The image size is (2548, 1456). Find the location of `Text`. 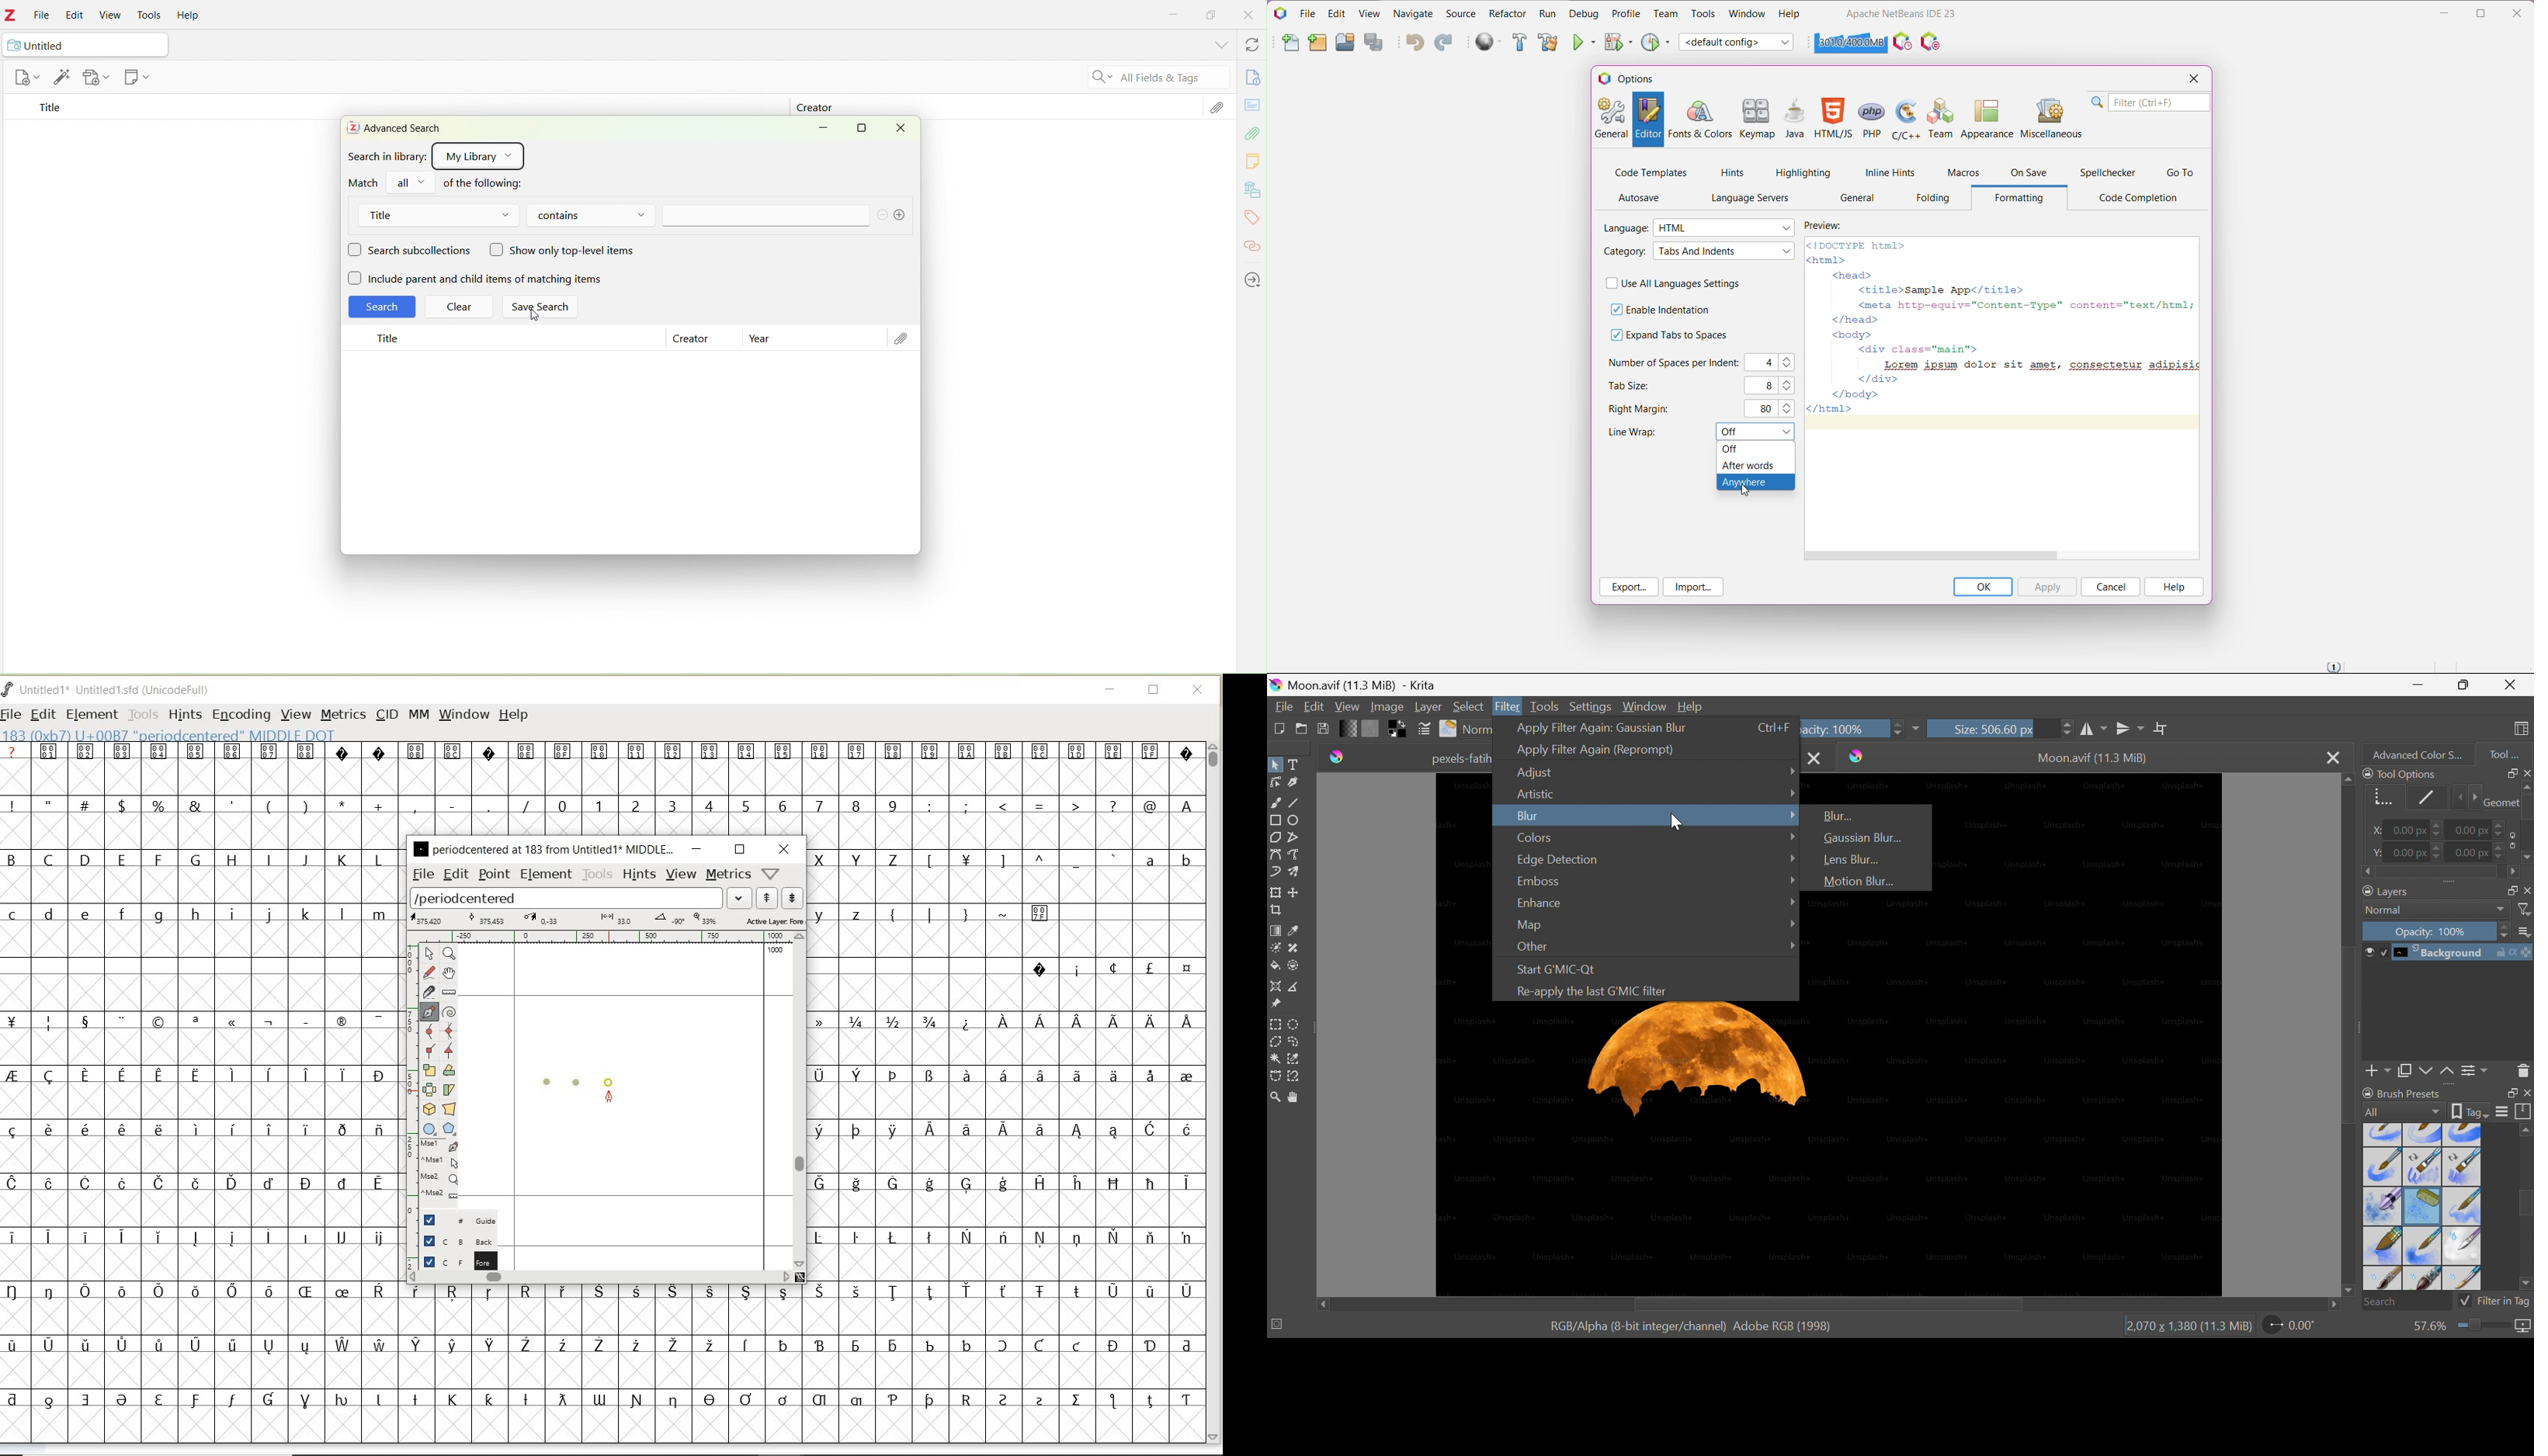

Text is located at coordinates (362, 183).